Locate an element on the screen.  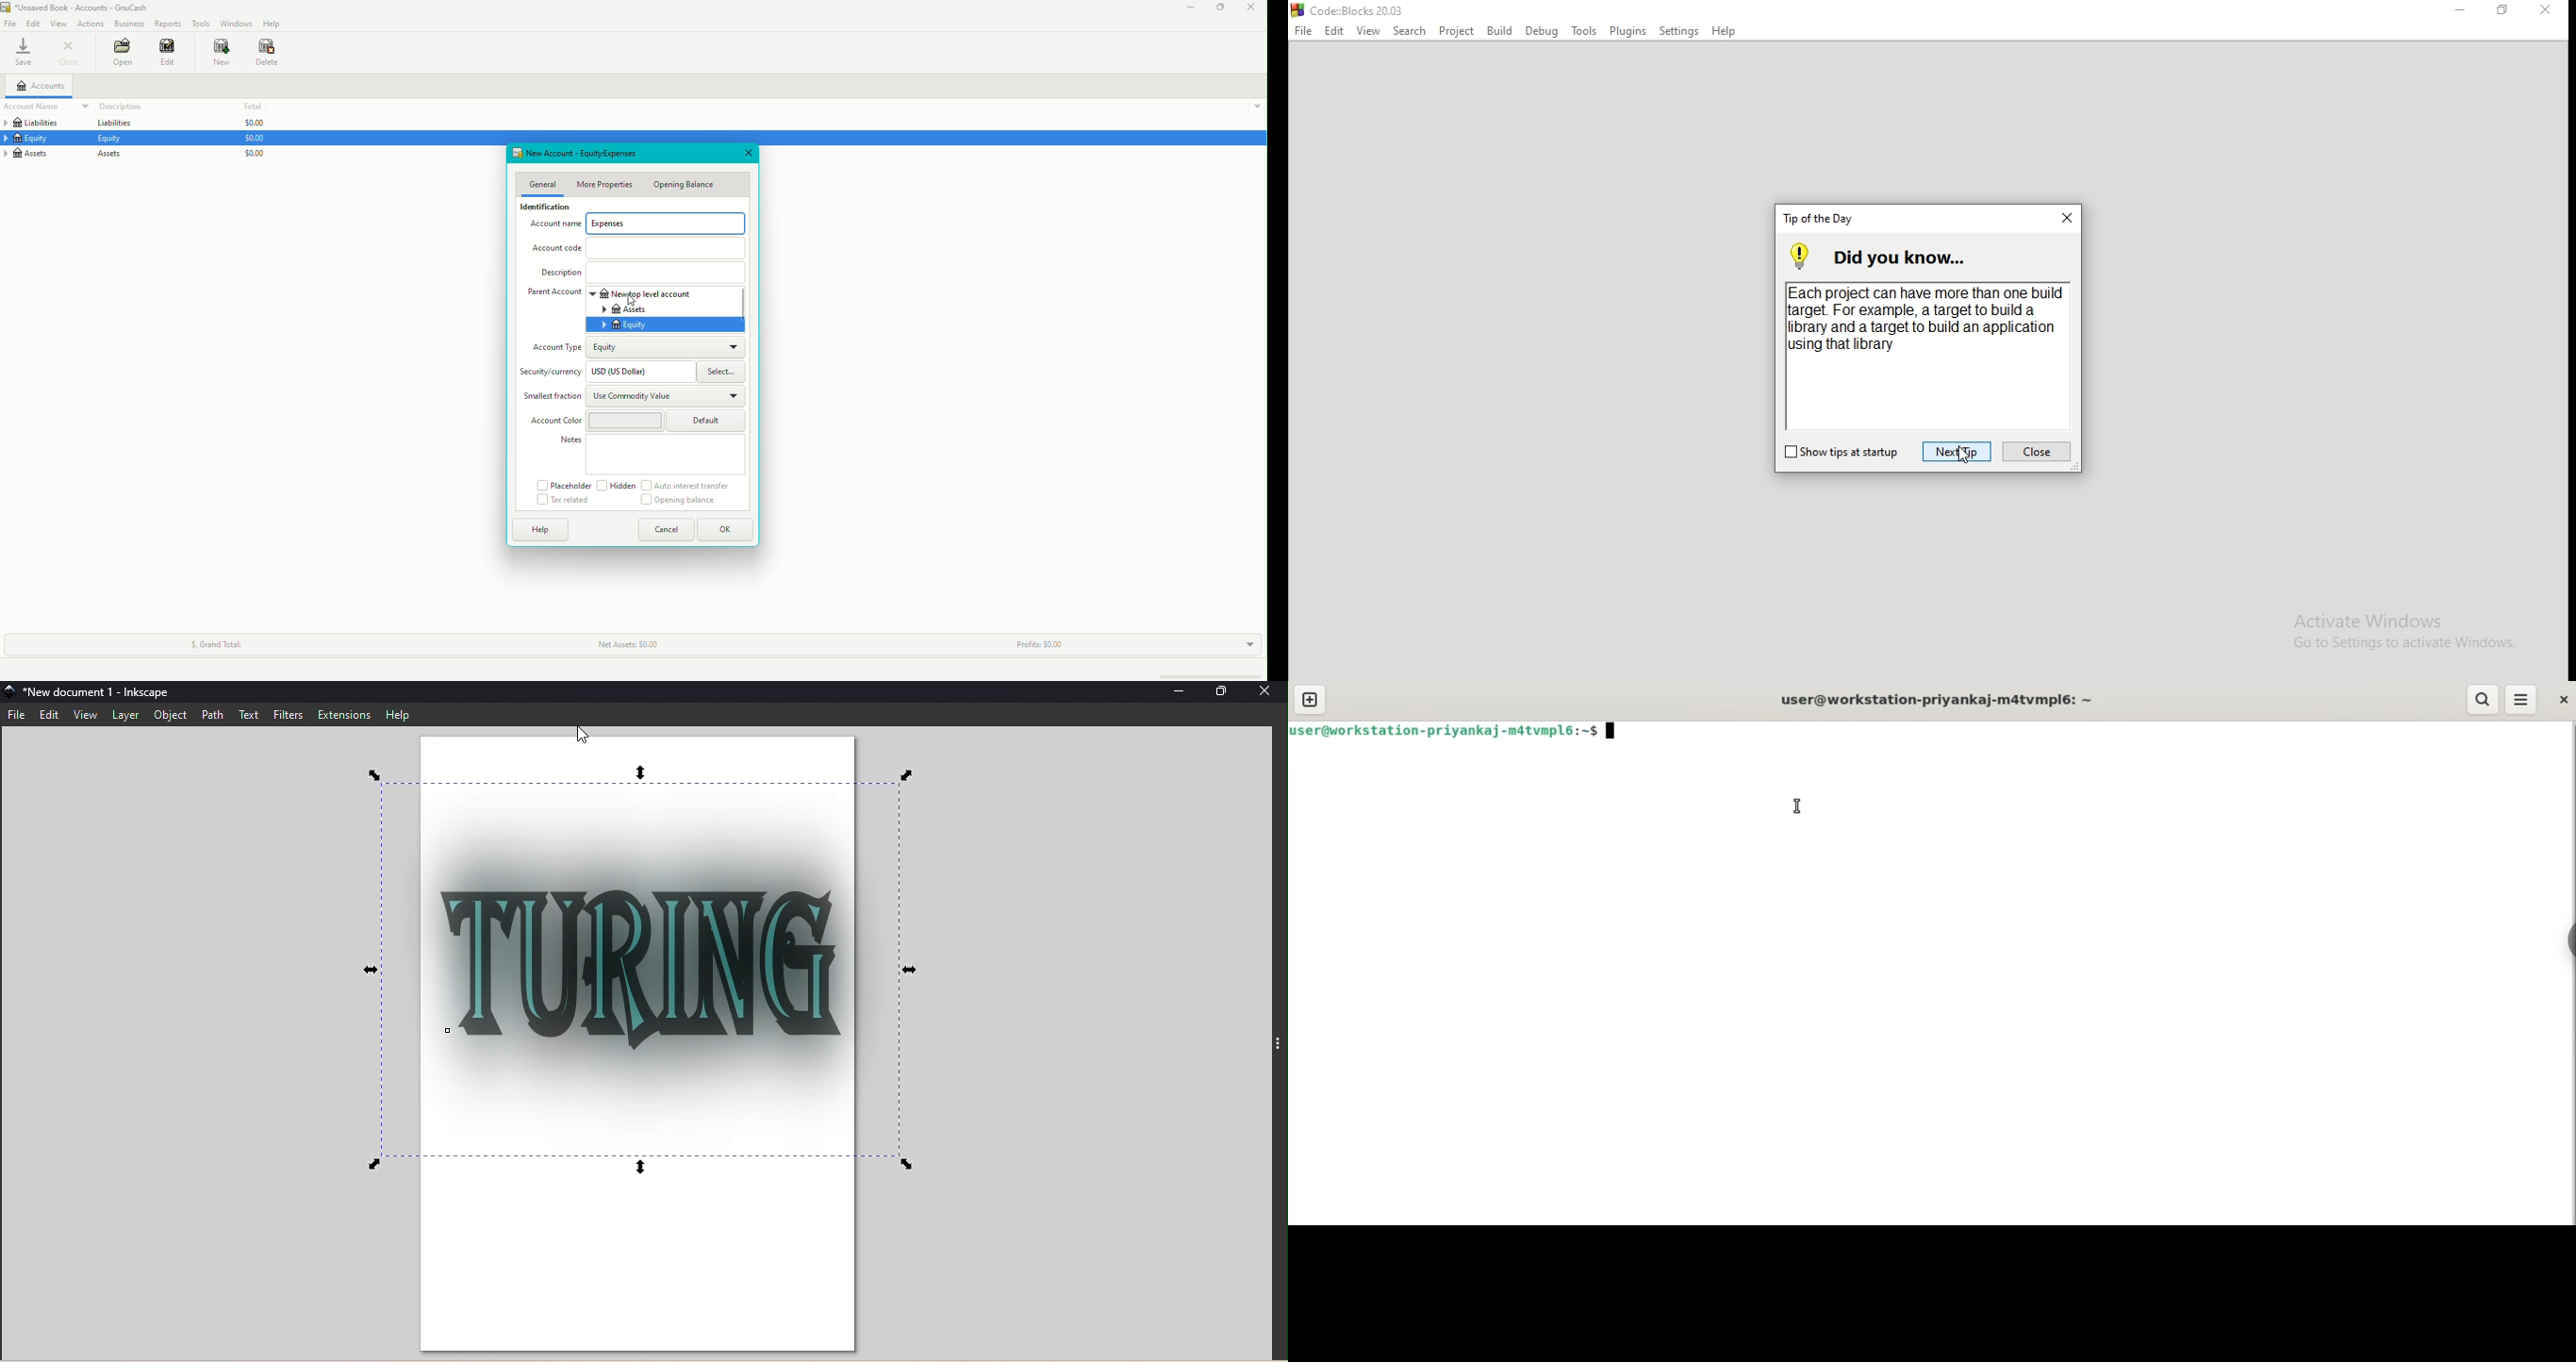
next tip is located at coordinates (1957, 451).